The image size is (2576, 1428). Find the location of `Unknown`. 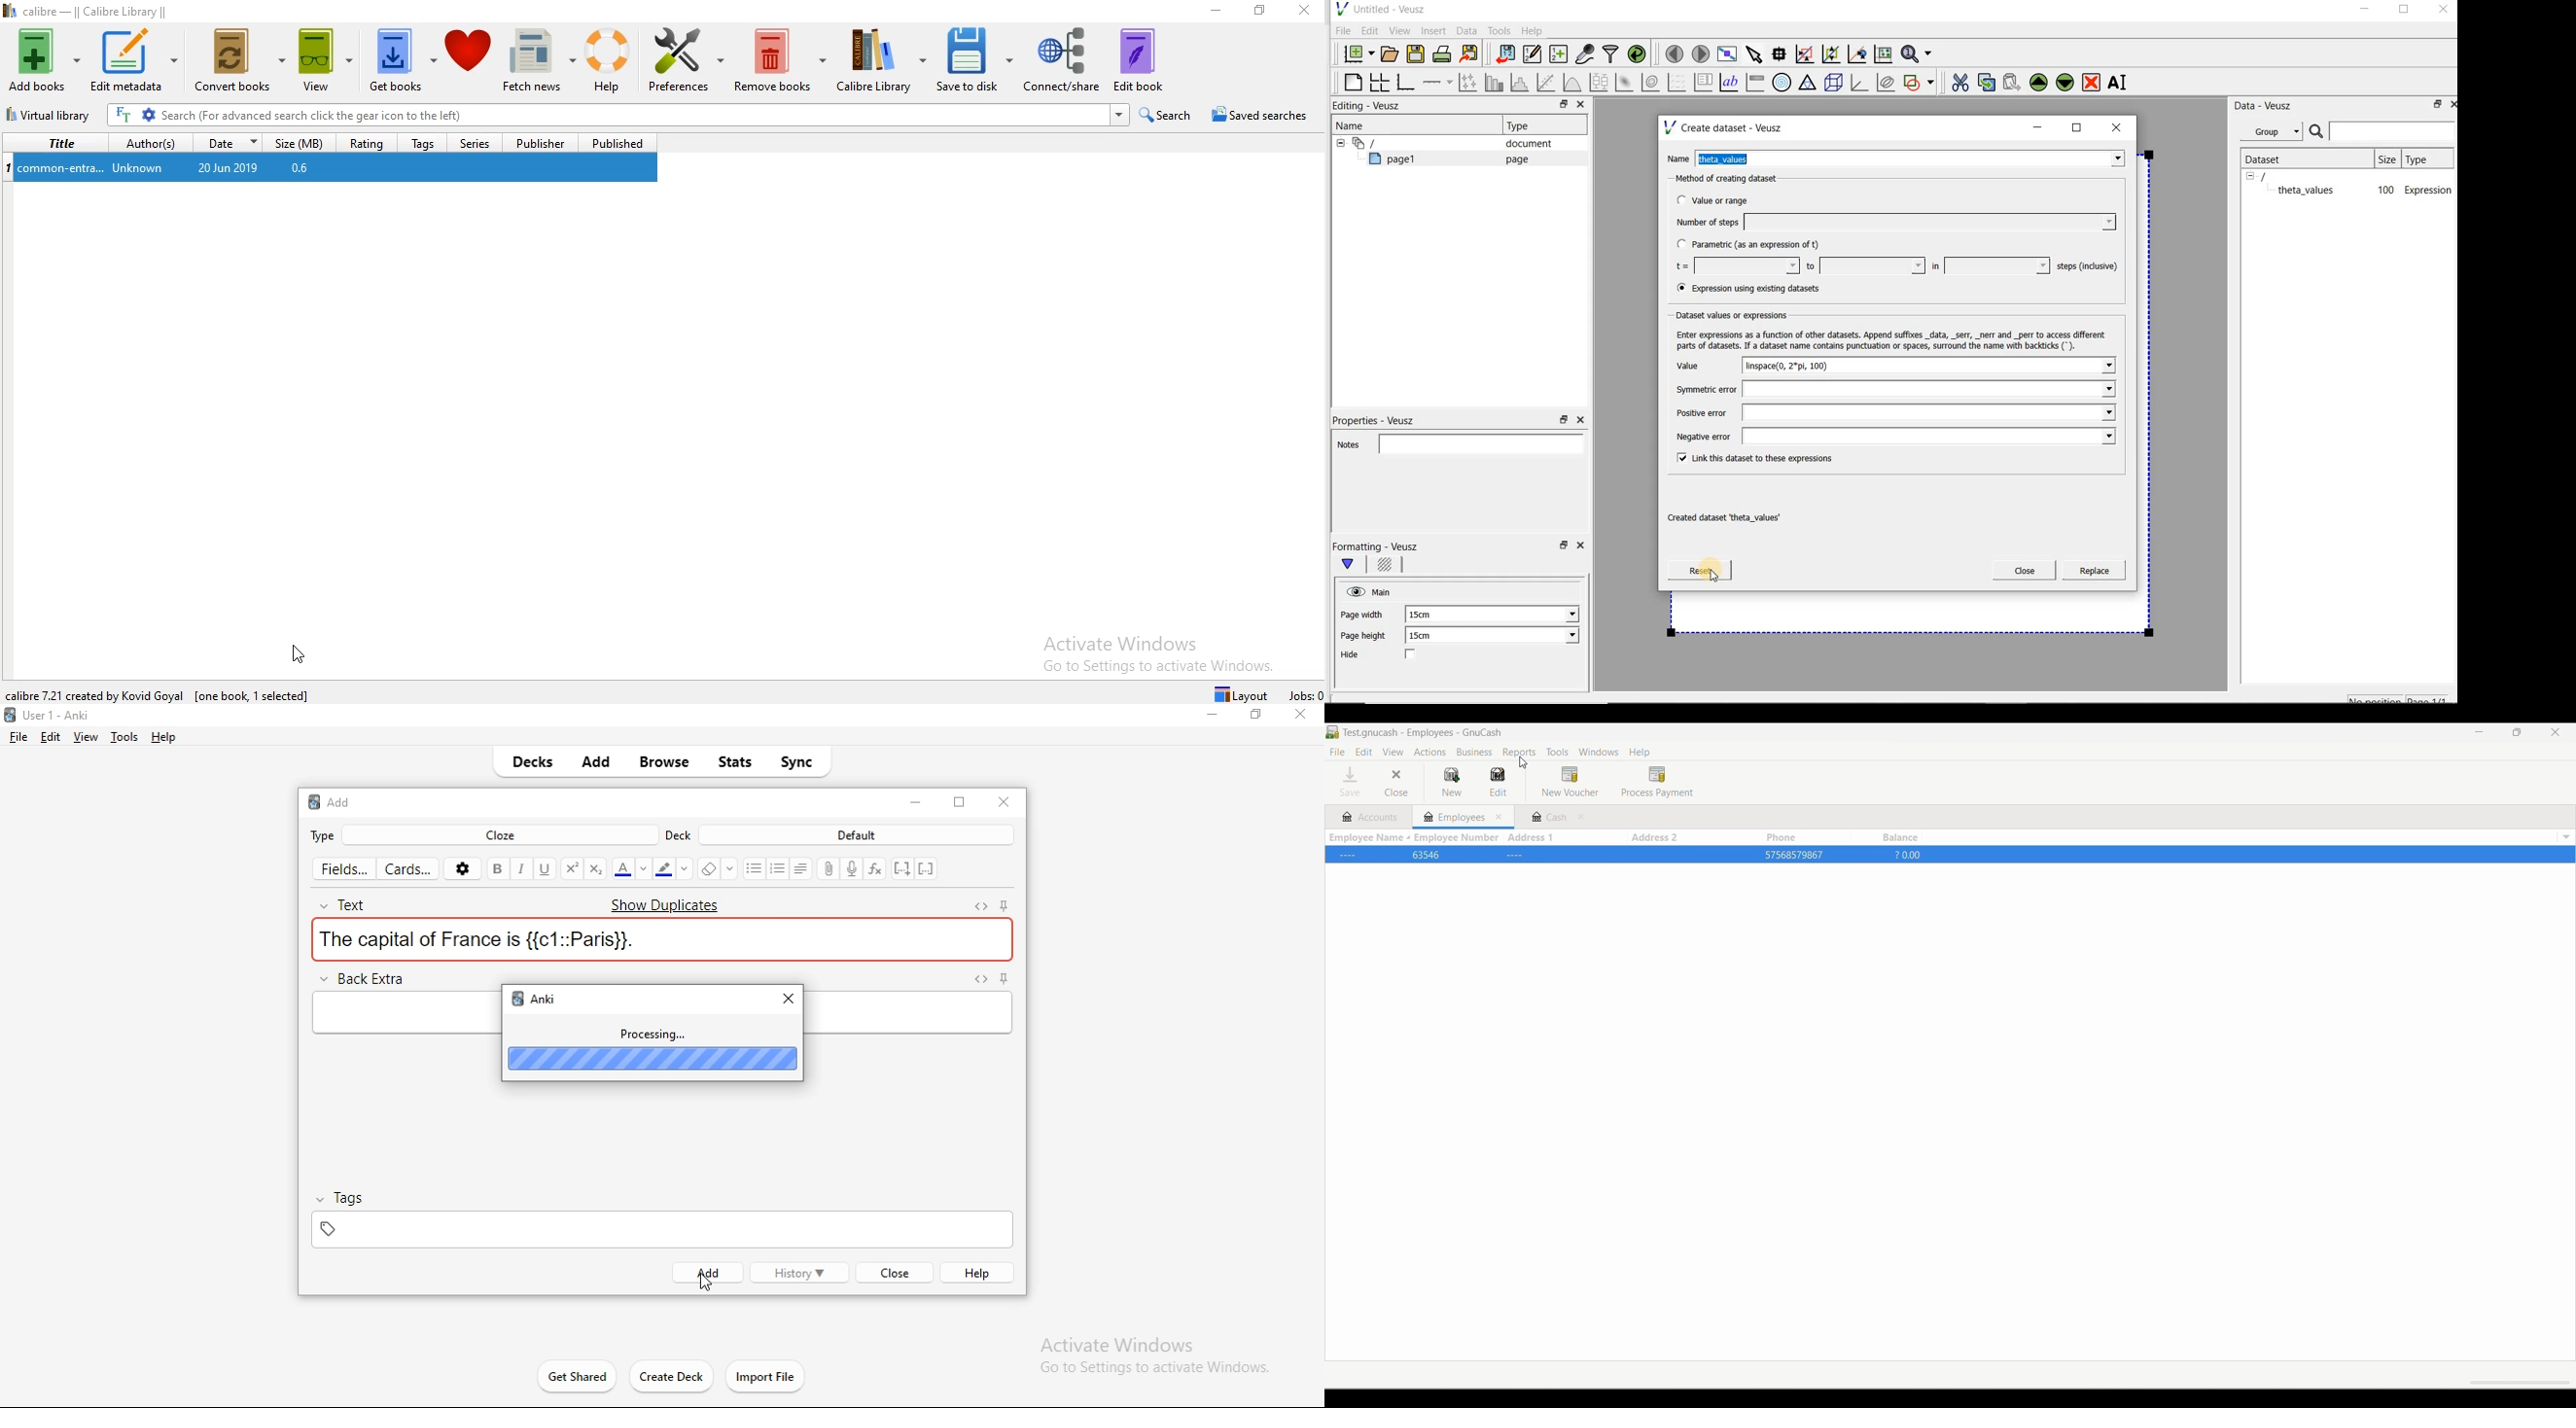

Unknown is located at coordinates (135, 168).